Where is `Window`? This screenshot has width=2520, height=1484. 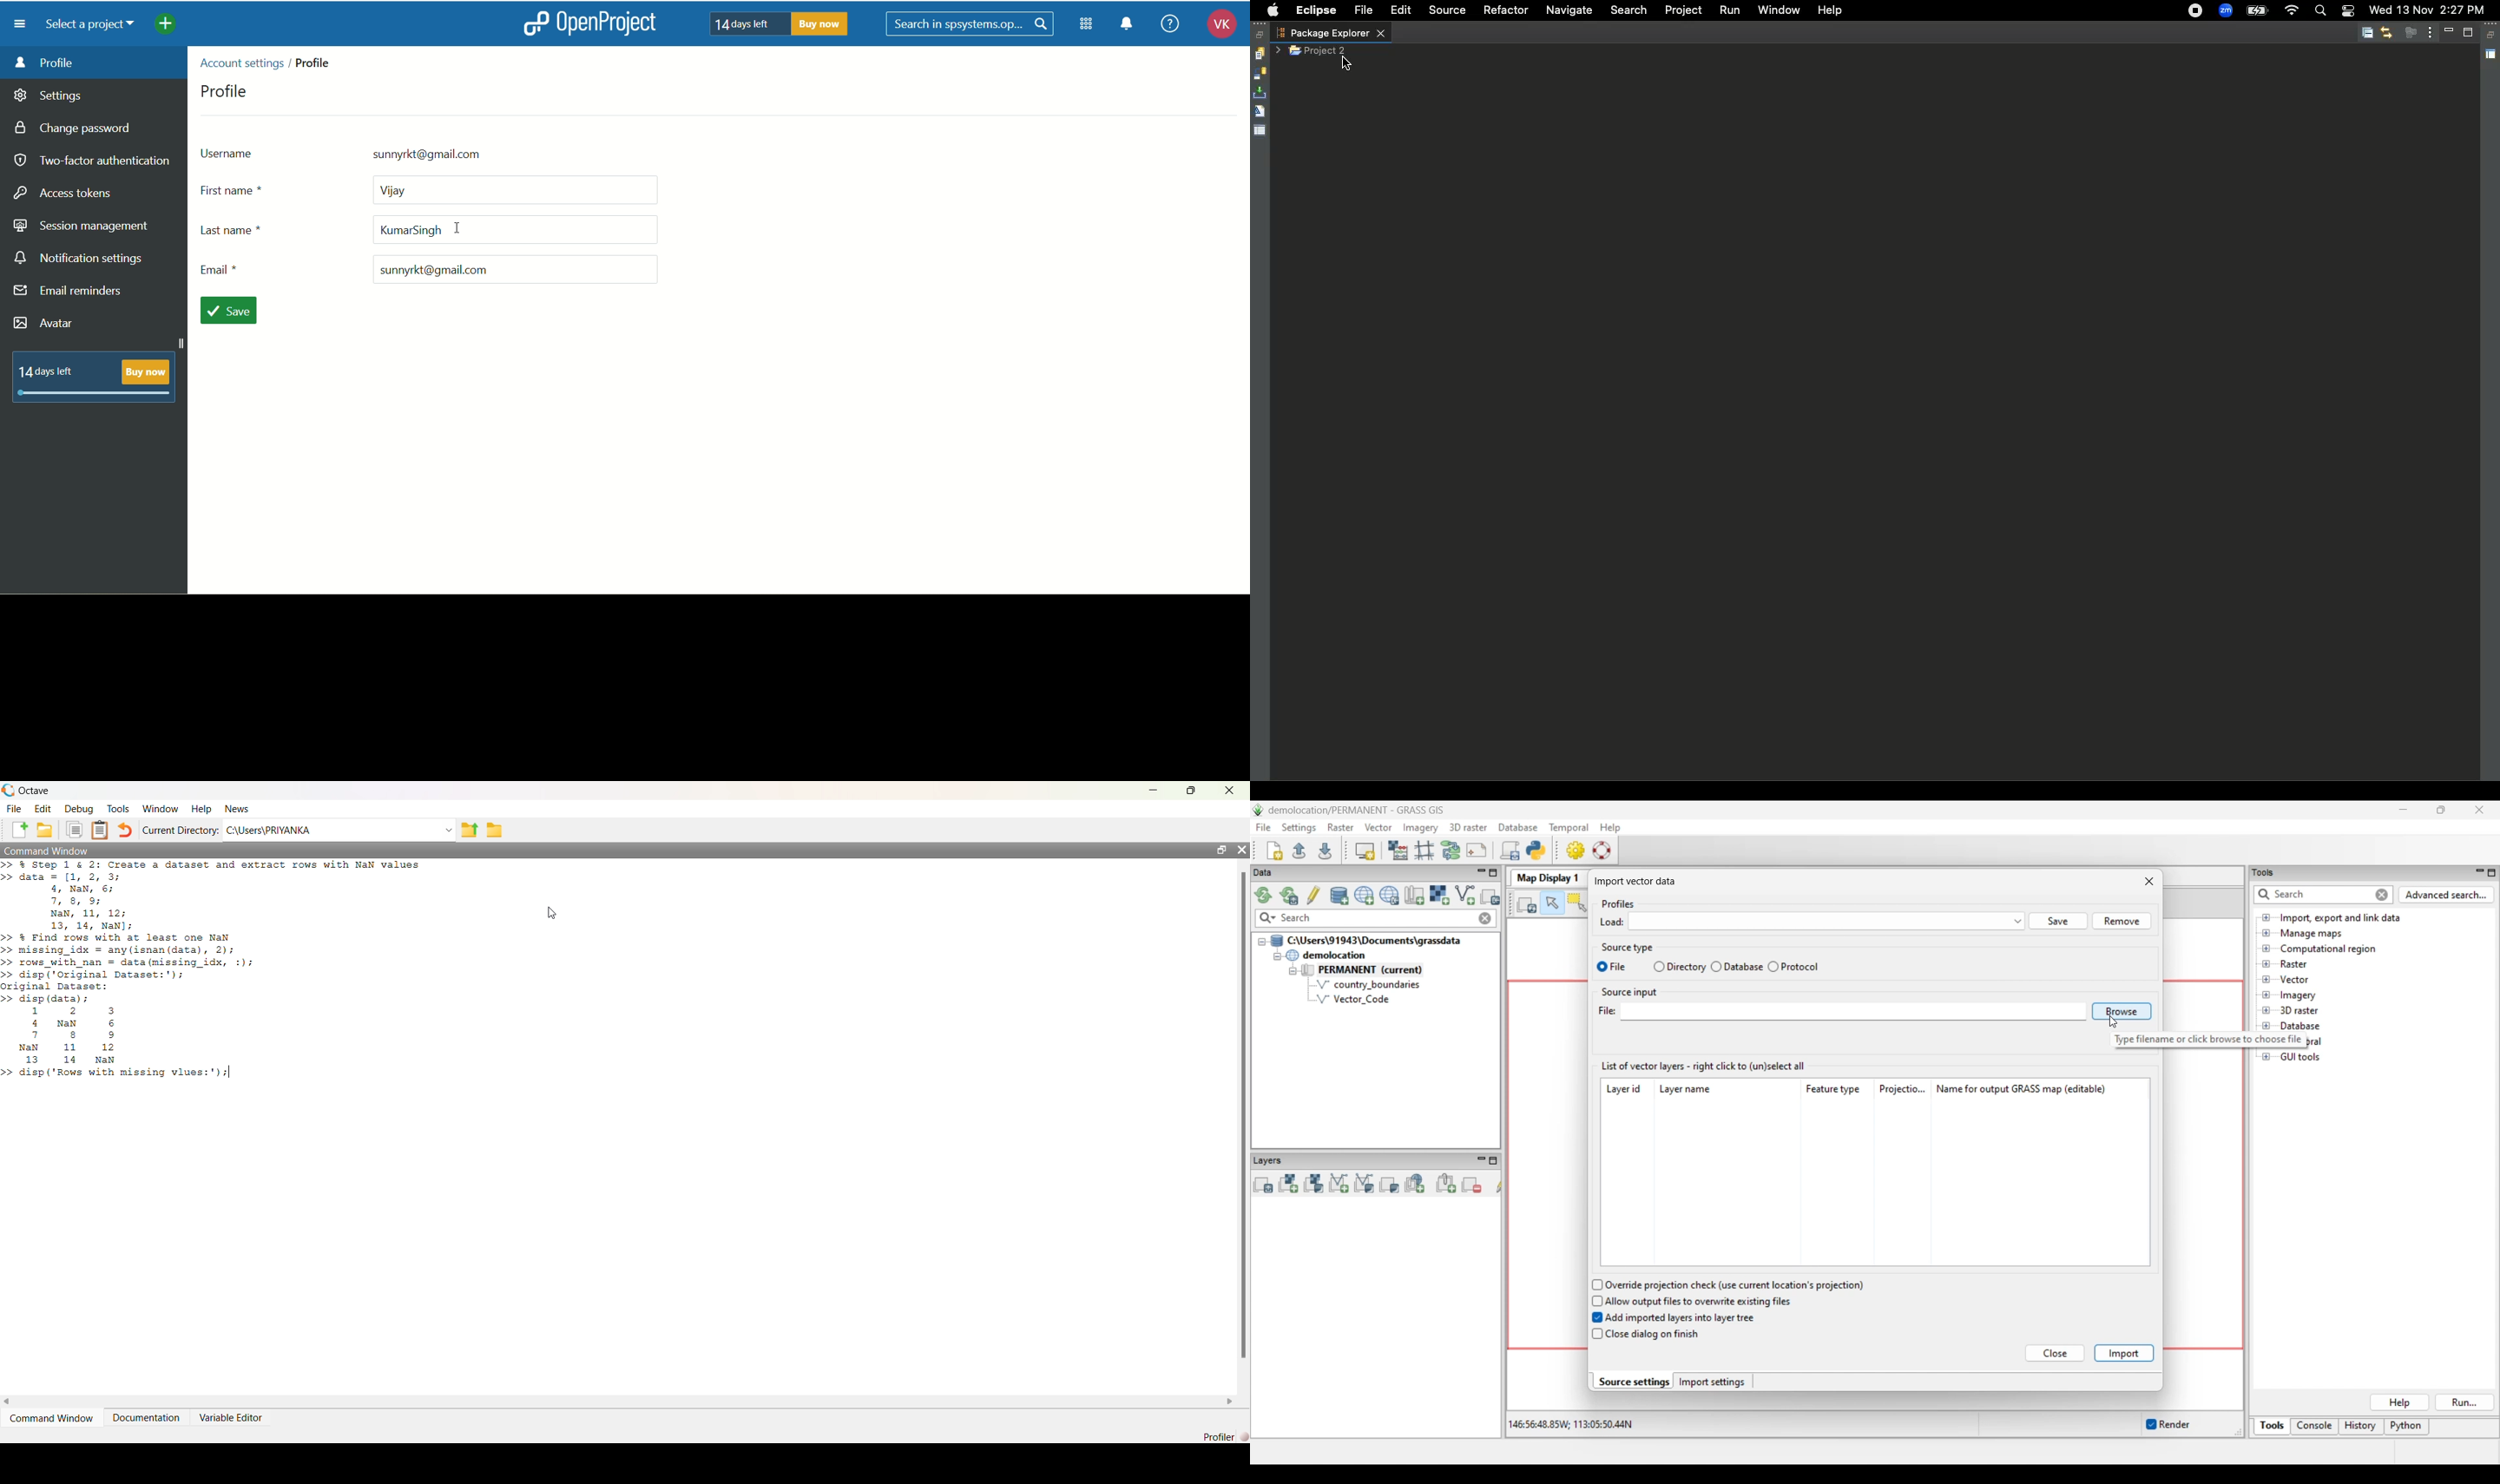
Window is located at coordinates (161, 809).